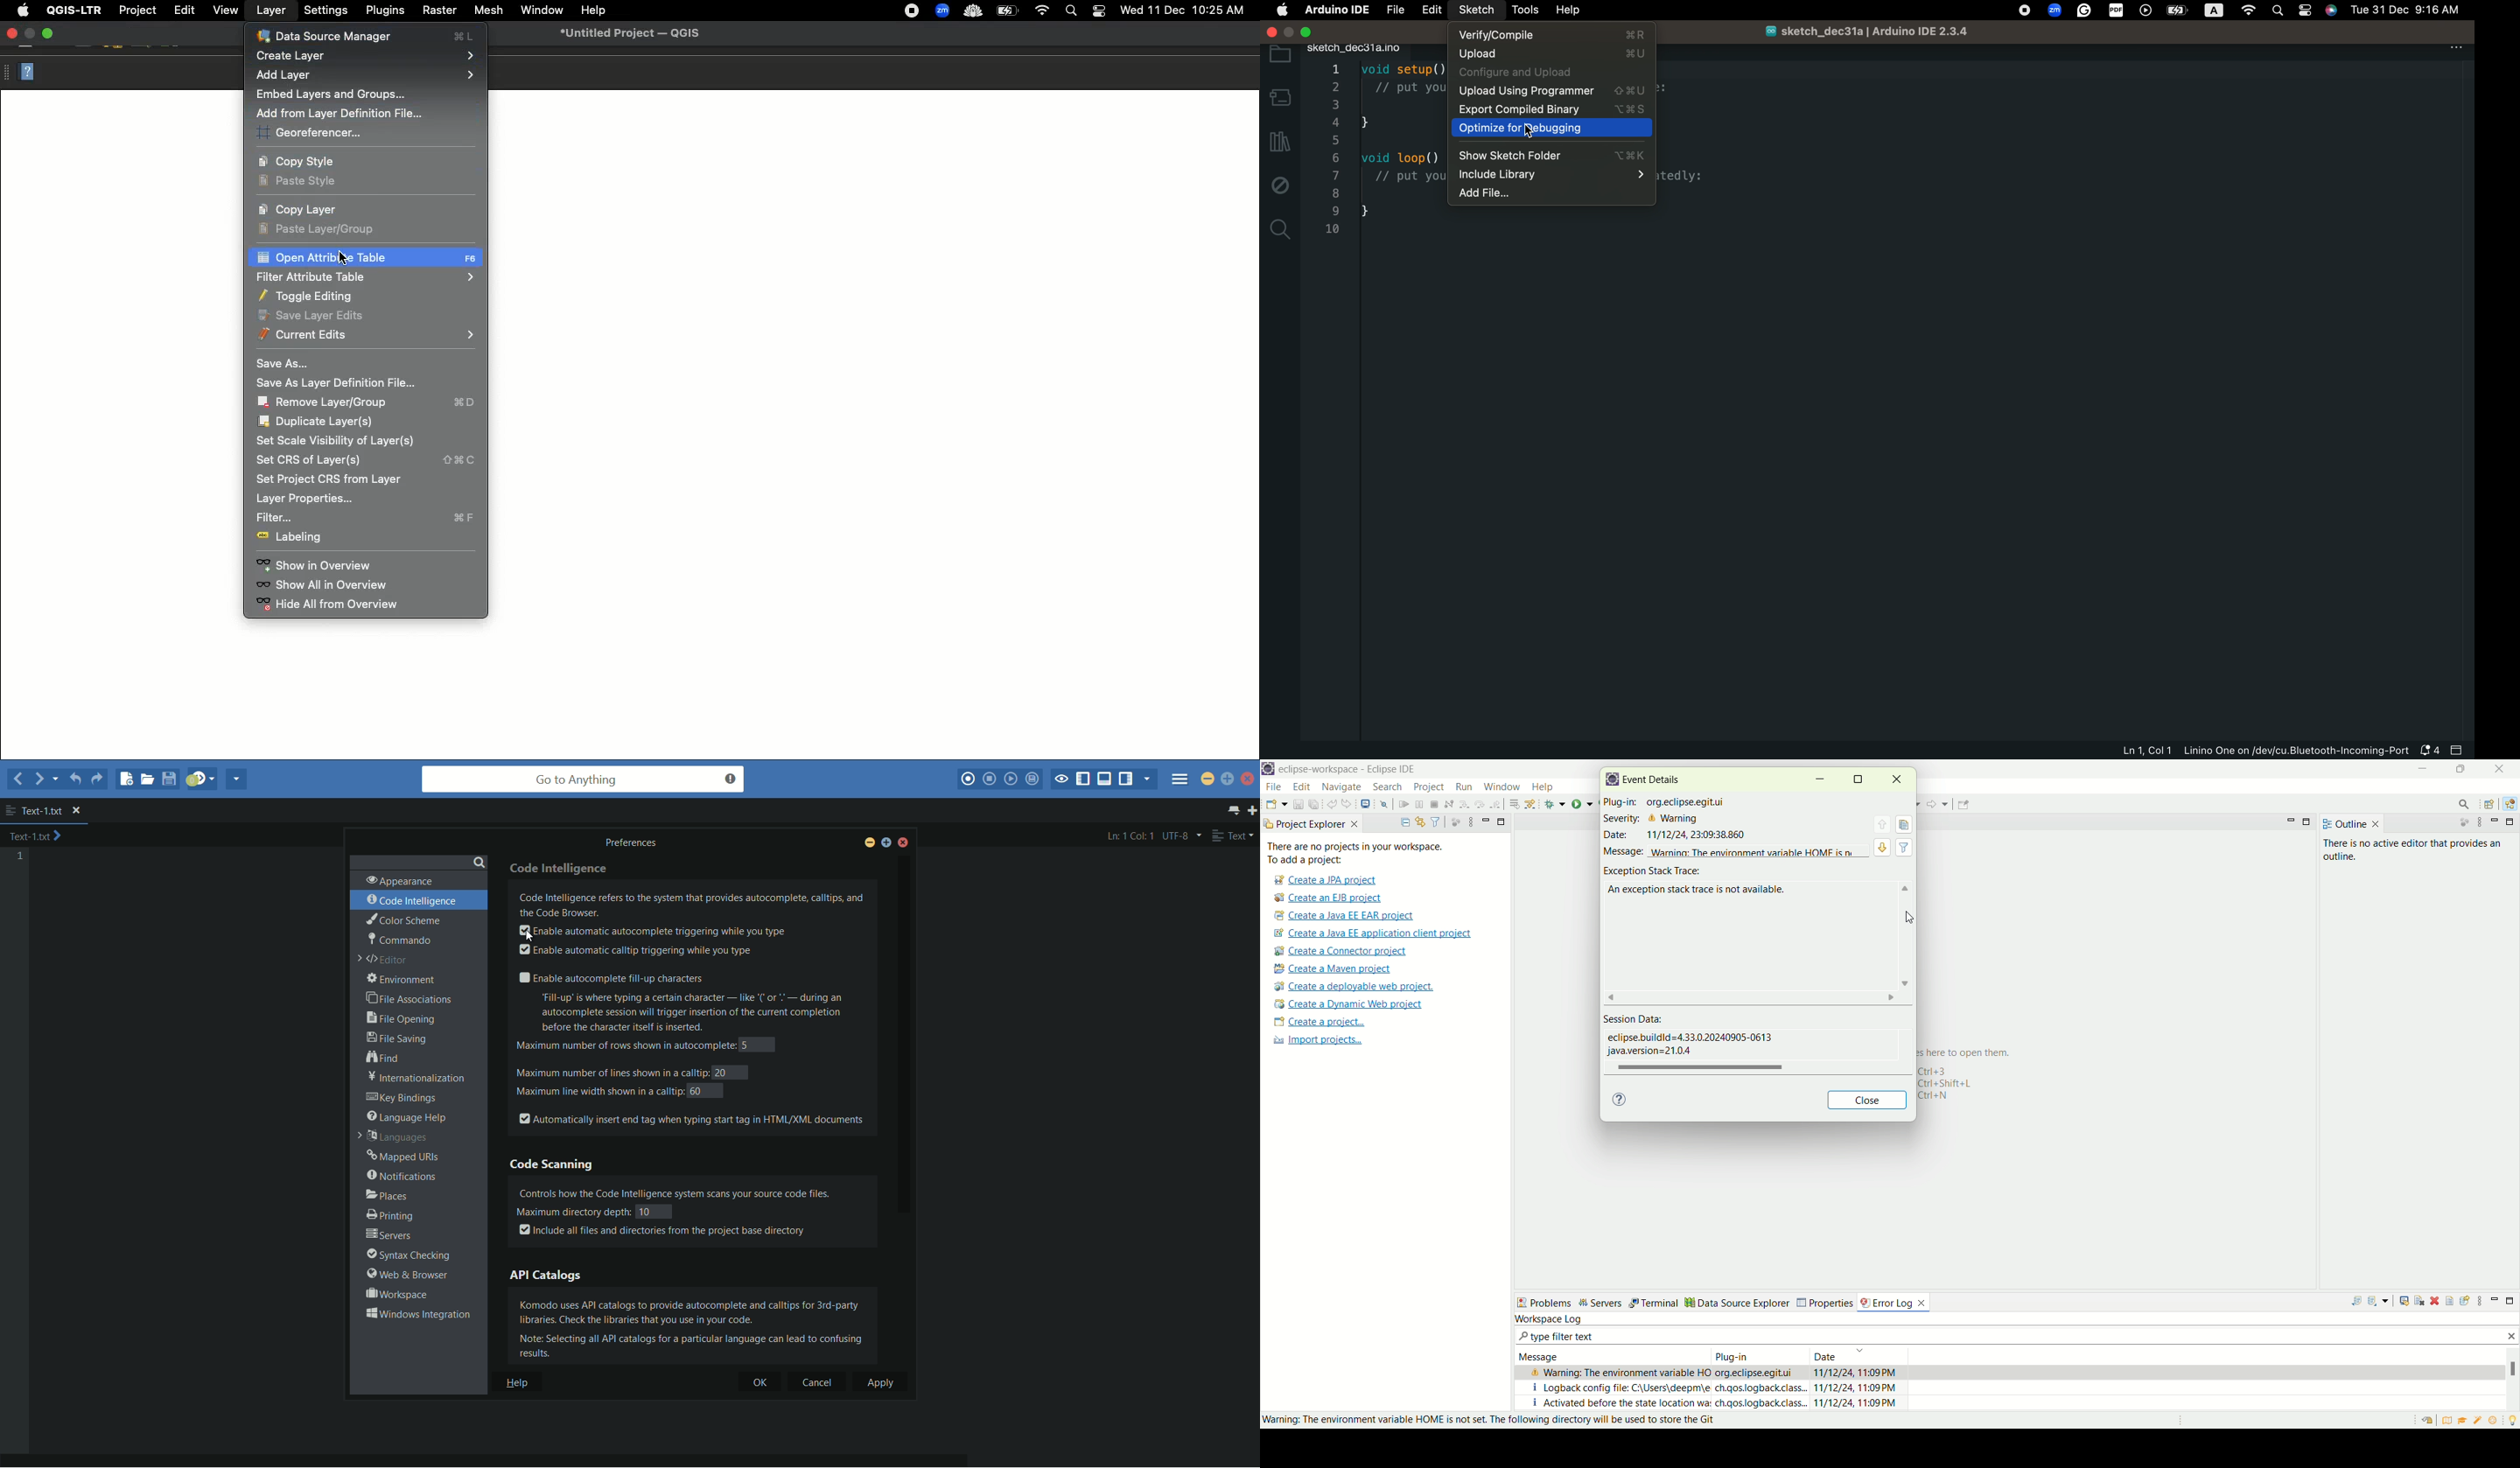 Image resolution: width=2520 pixels, height=1484 pixels. I want to click on Help, so click(592, 11).